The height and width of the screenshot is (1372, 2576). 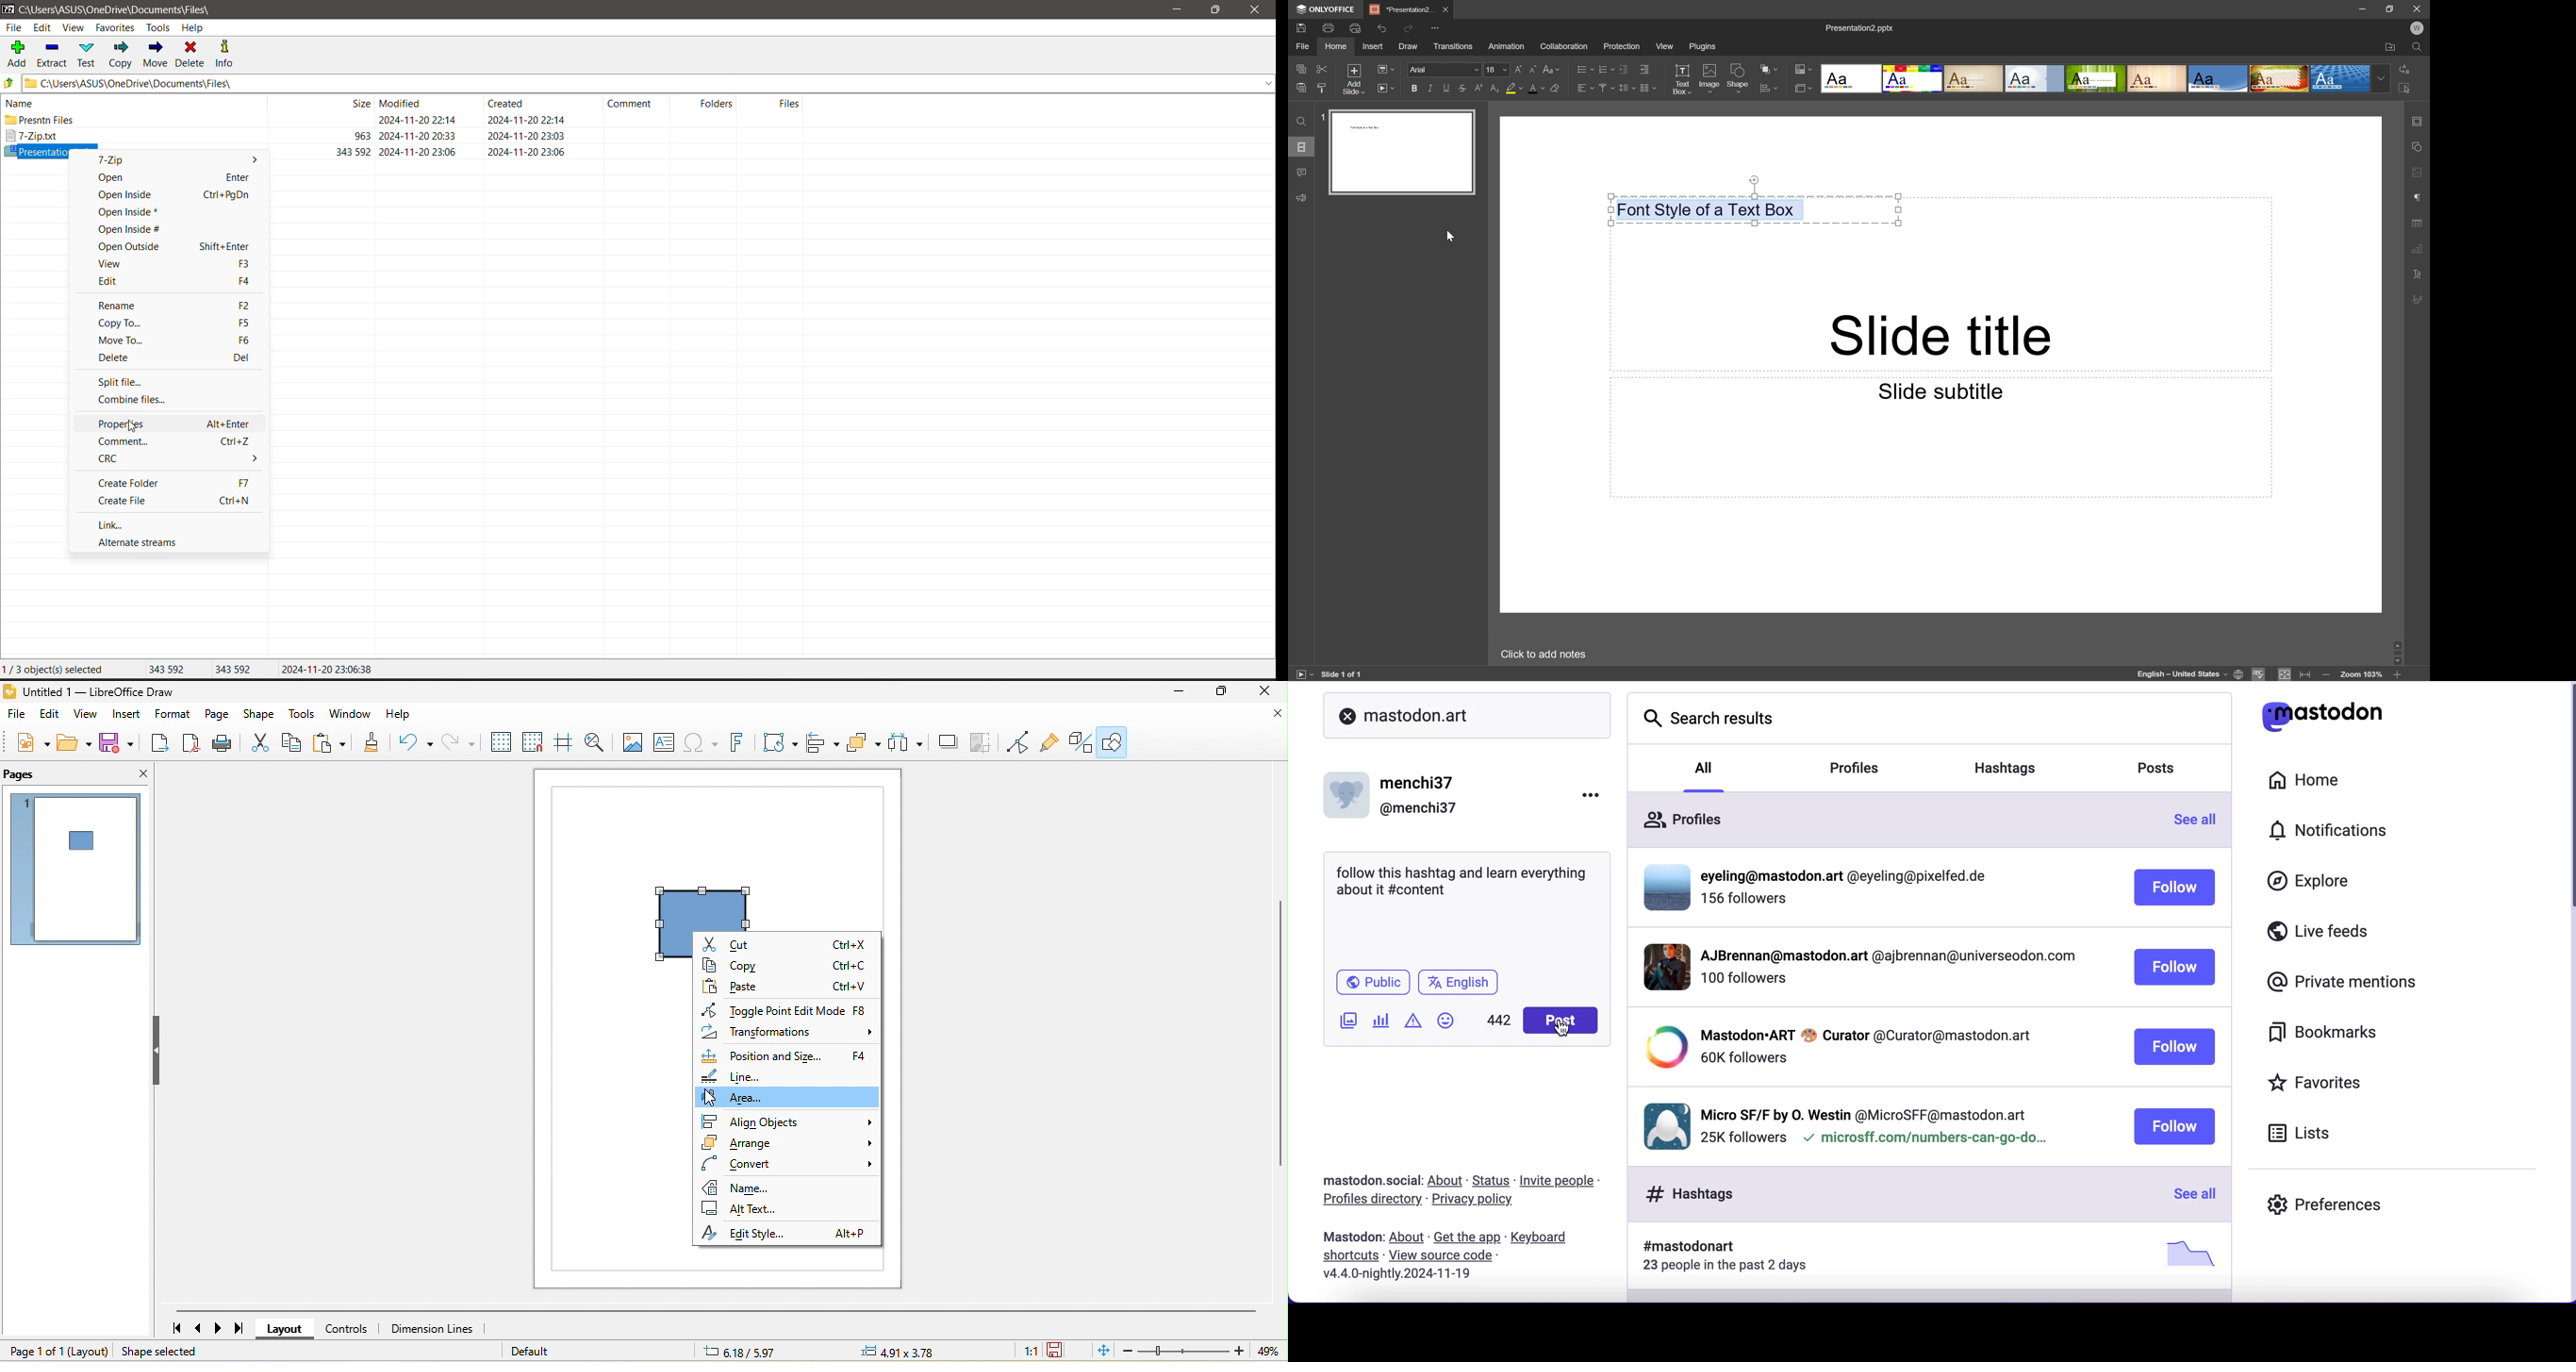 What do you see at coordinates (1803, 69) in the screenshot?
I see `Change color theme` at bounding box center [1803, 69].